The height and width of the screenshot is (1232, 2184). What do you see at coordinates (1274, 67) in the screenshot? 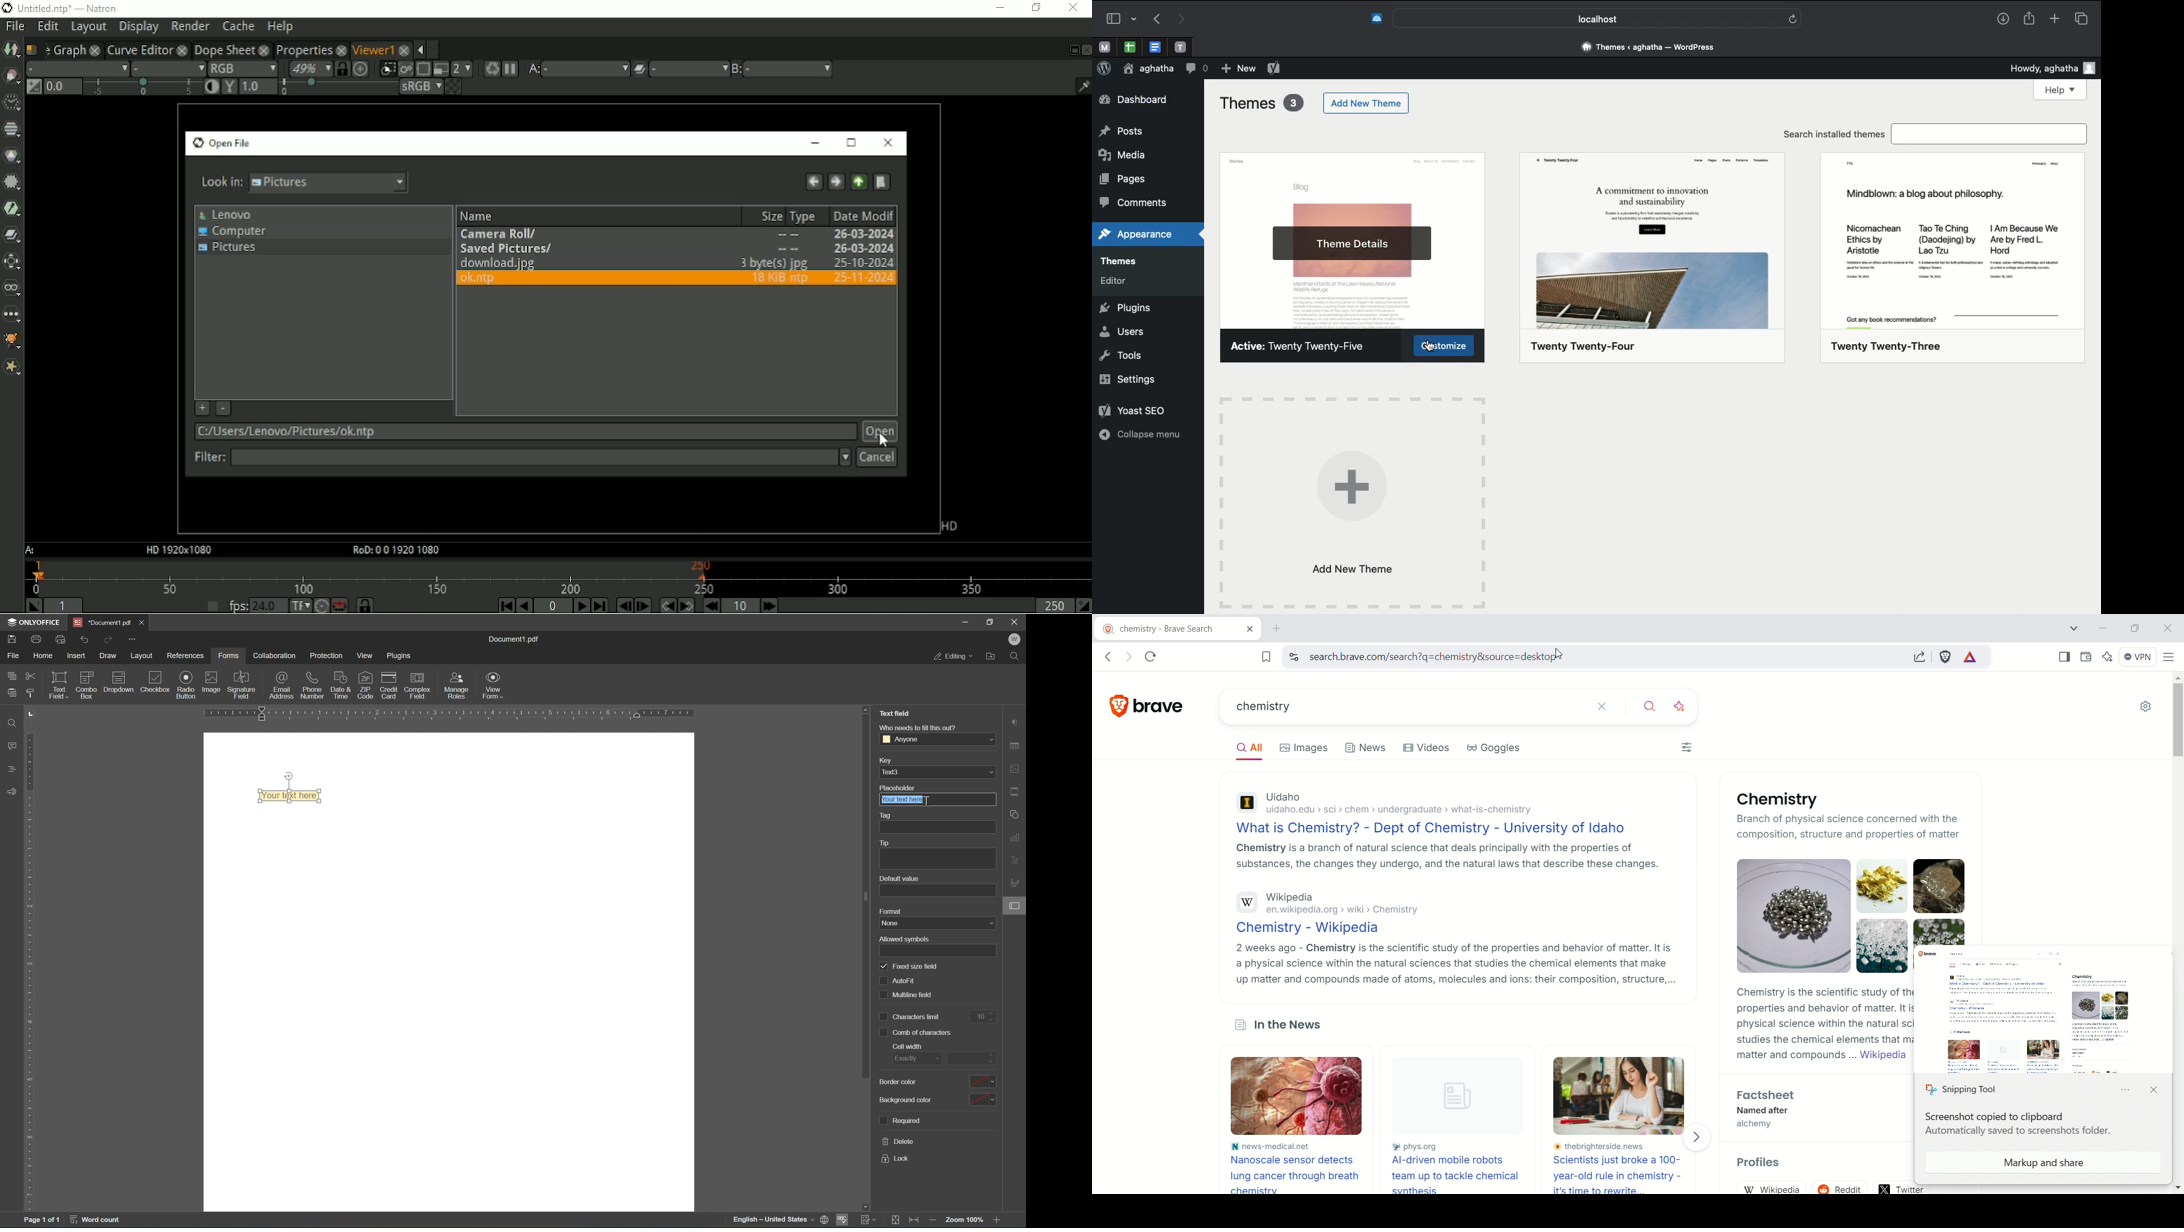
I see `Yoast SEO` at bounding box center [1274, 67].